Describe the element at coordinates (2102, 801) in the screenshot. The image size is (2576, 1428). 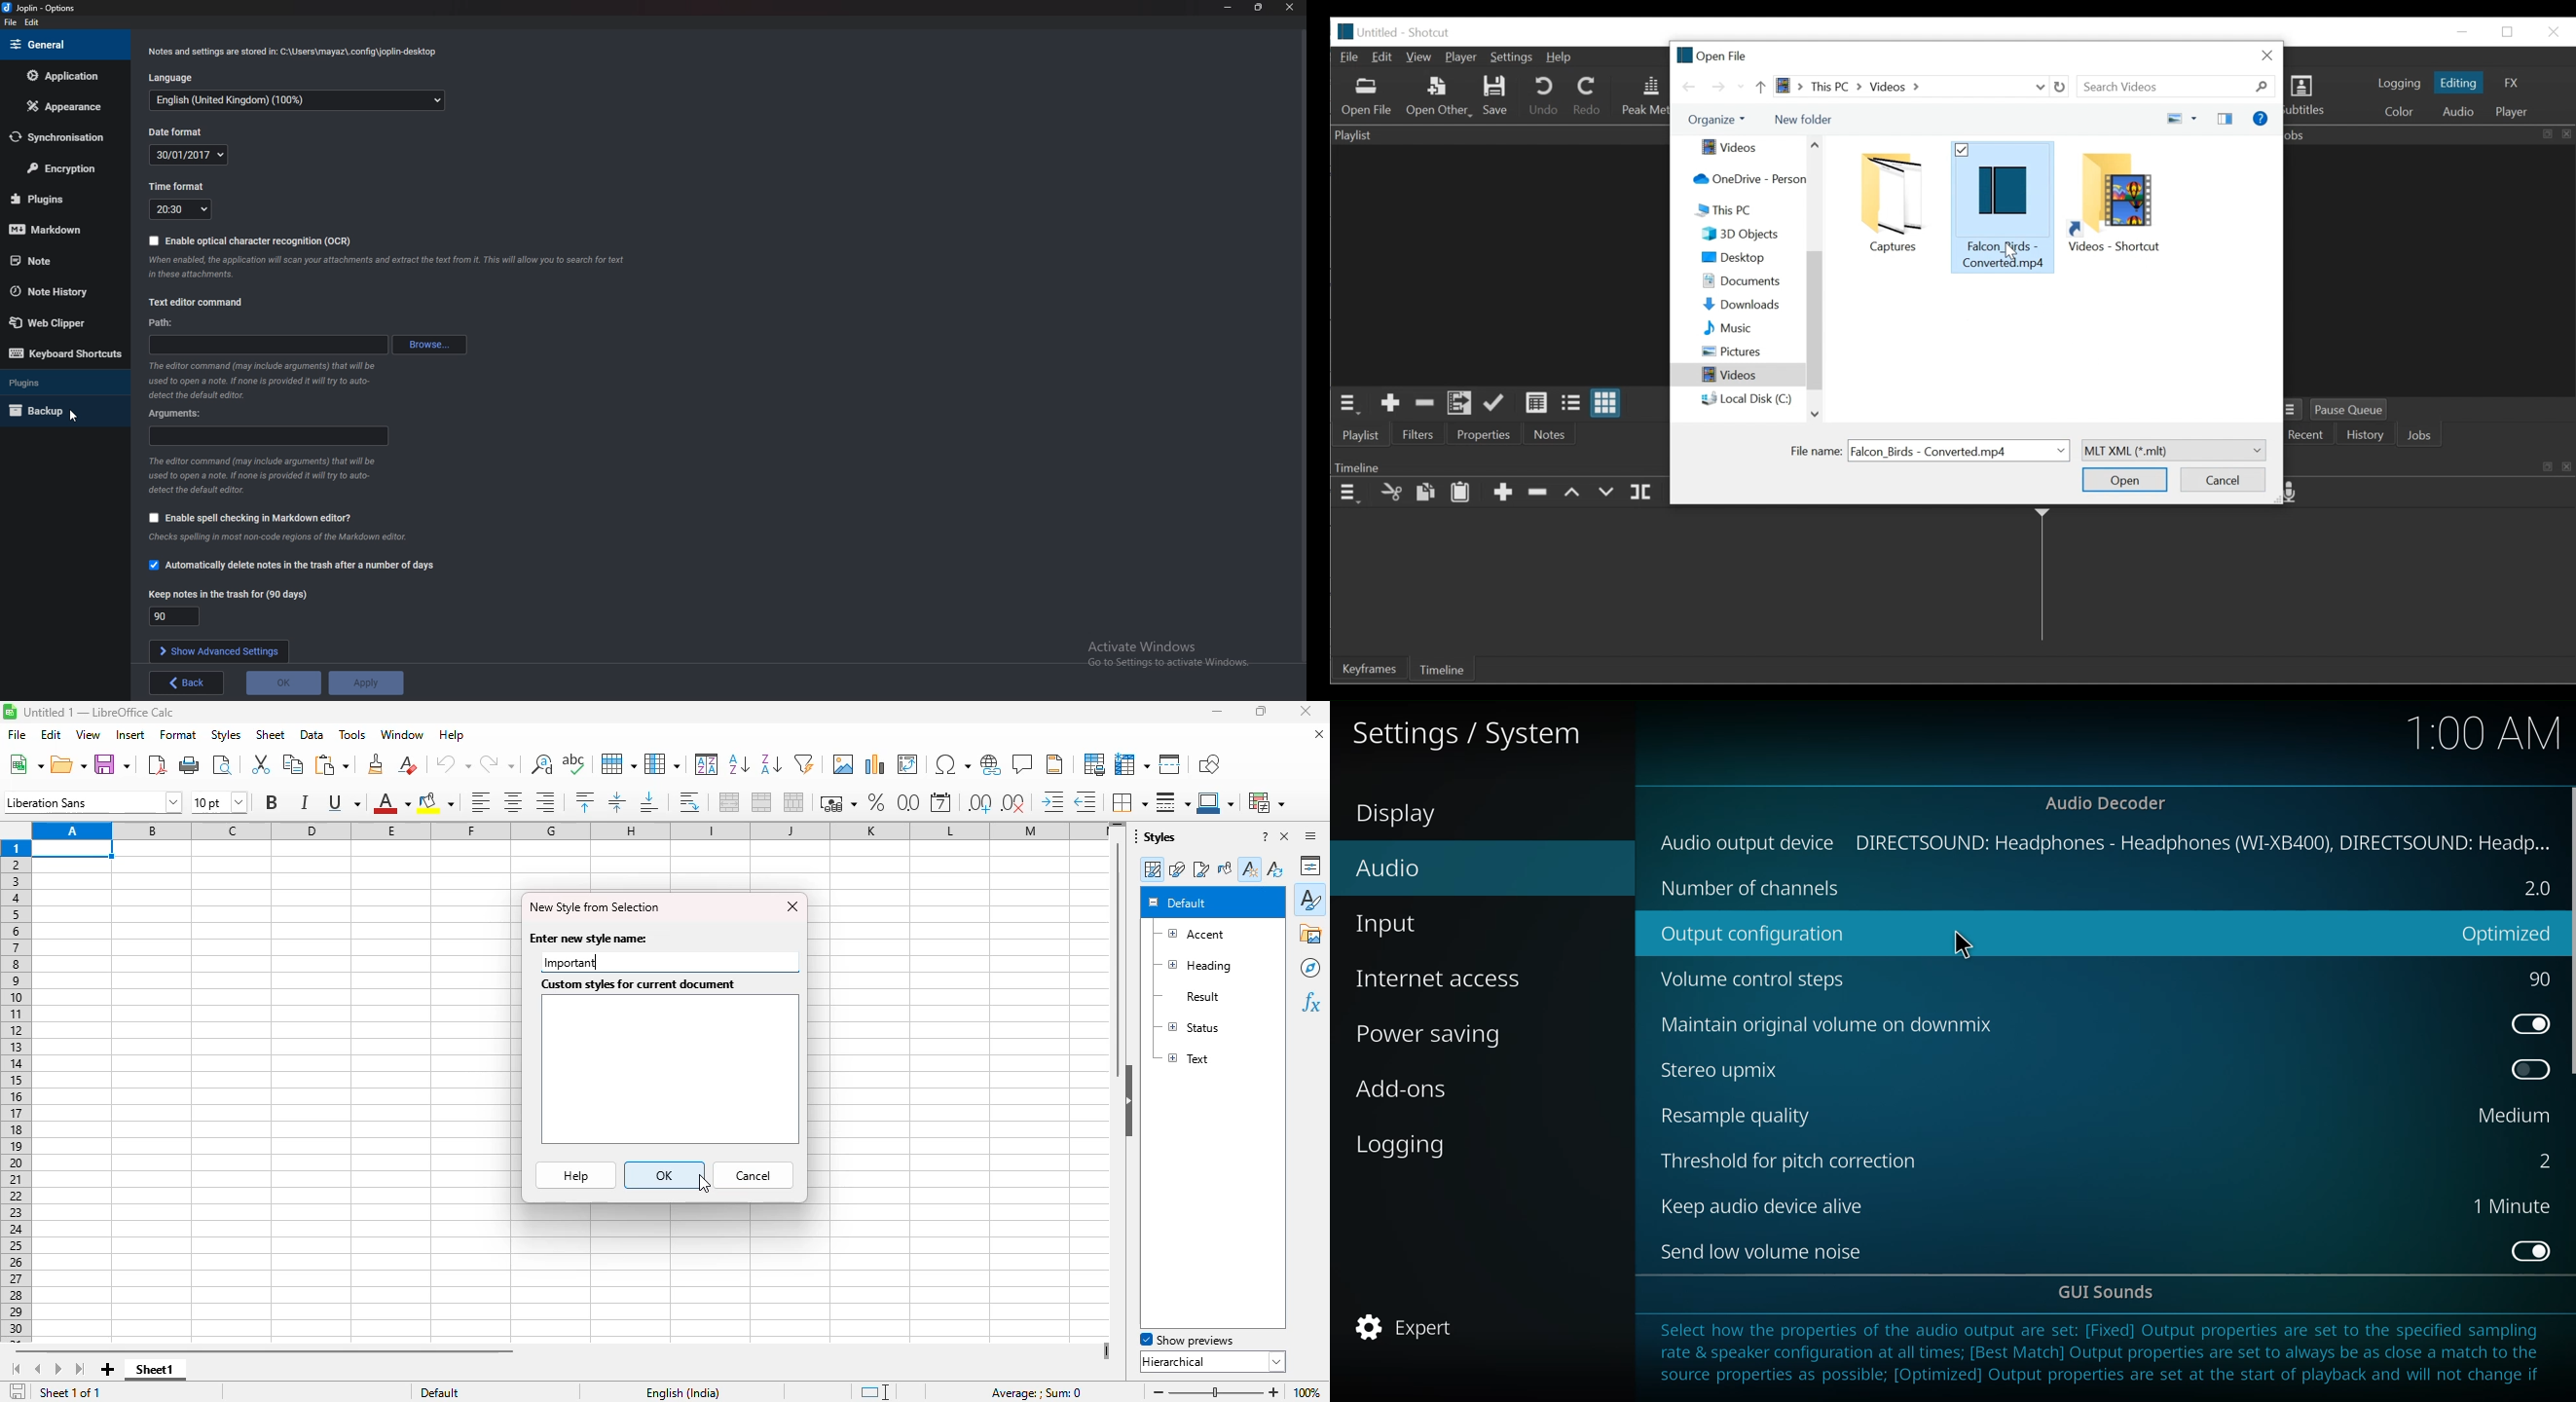
I see `decoder` at that location.